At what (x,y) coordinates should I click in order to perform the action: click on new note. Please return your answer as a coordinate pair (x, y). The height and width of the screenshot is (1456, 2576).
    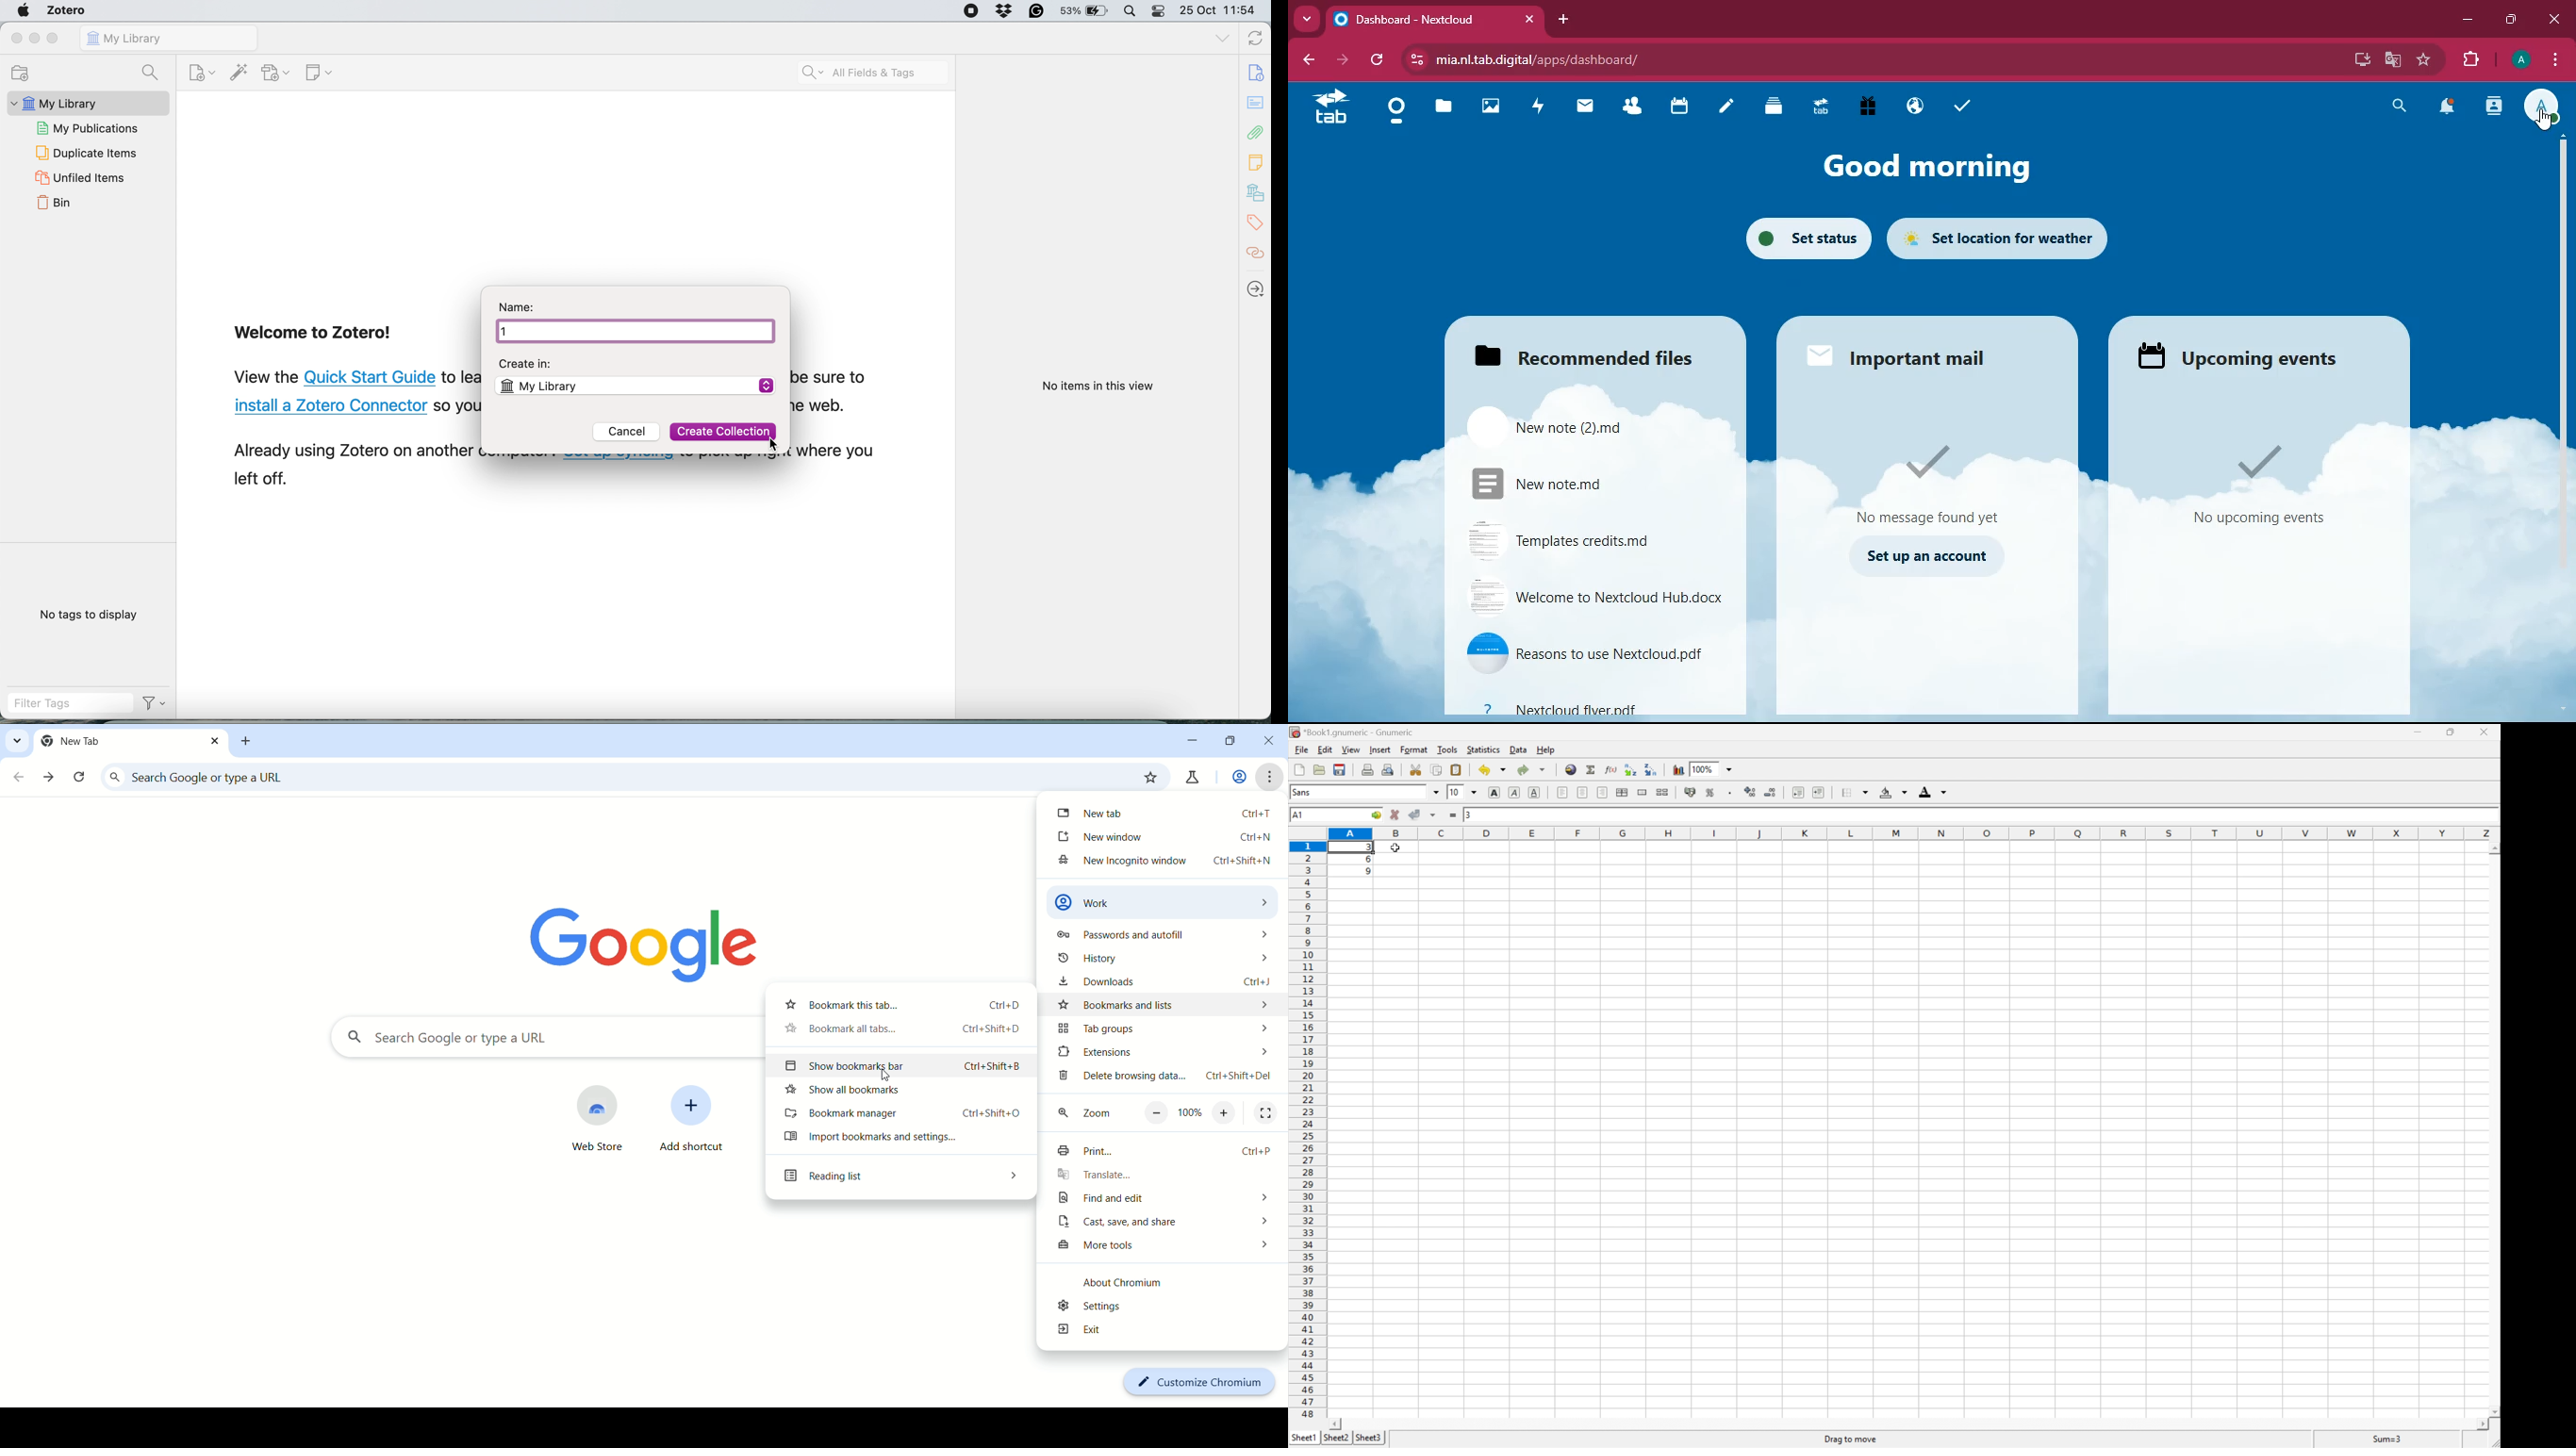
    Looking at the image, I should click on (318, 73).